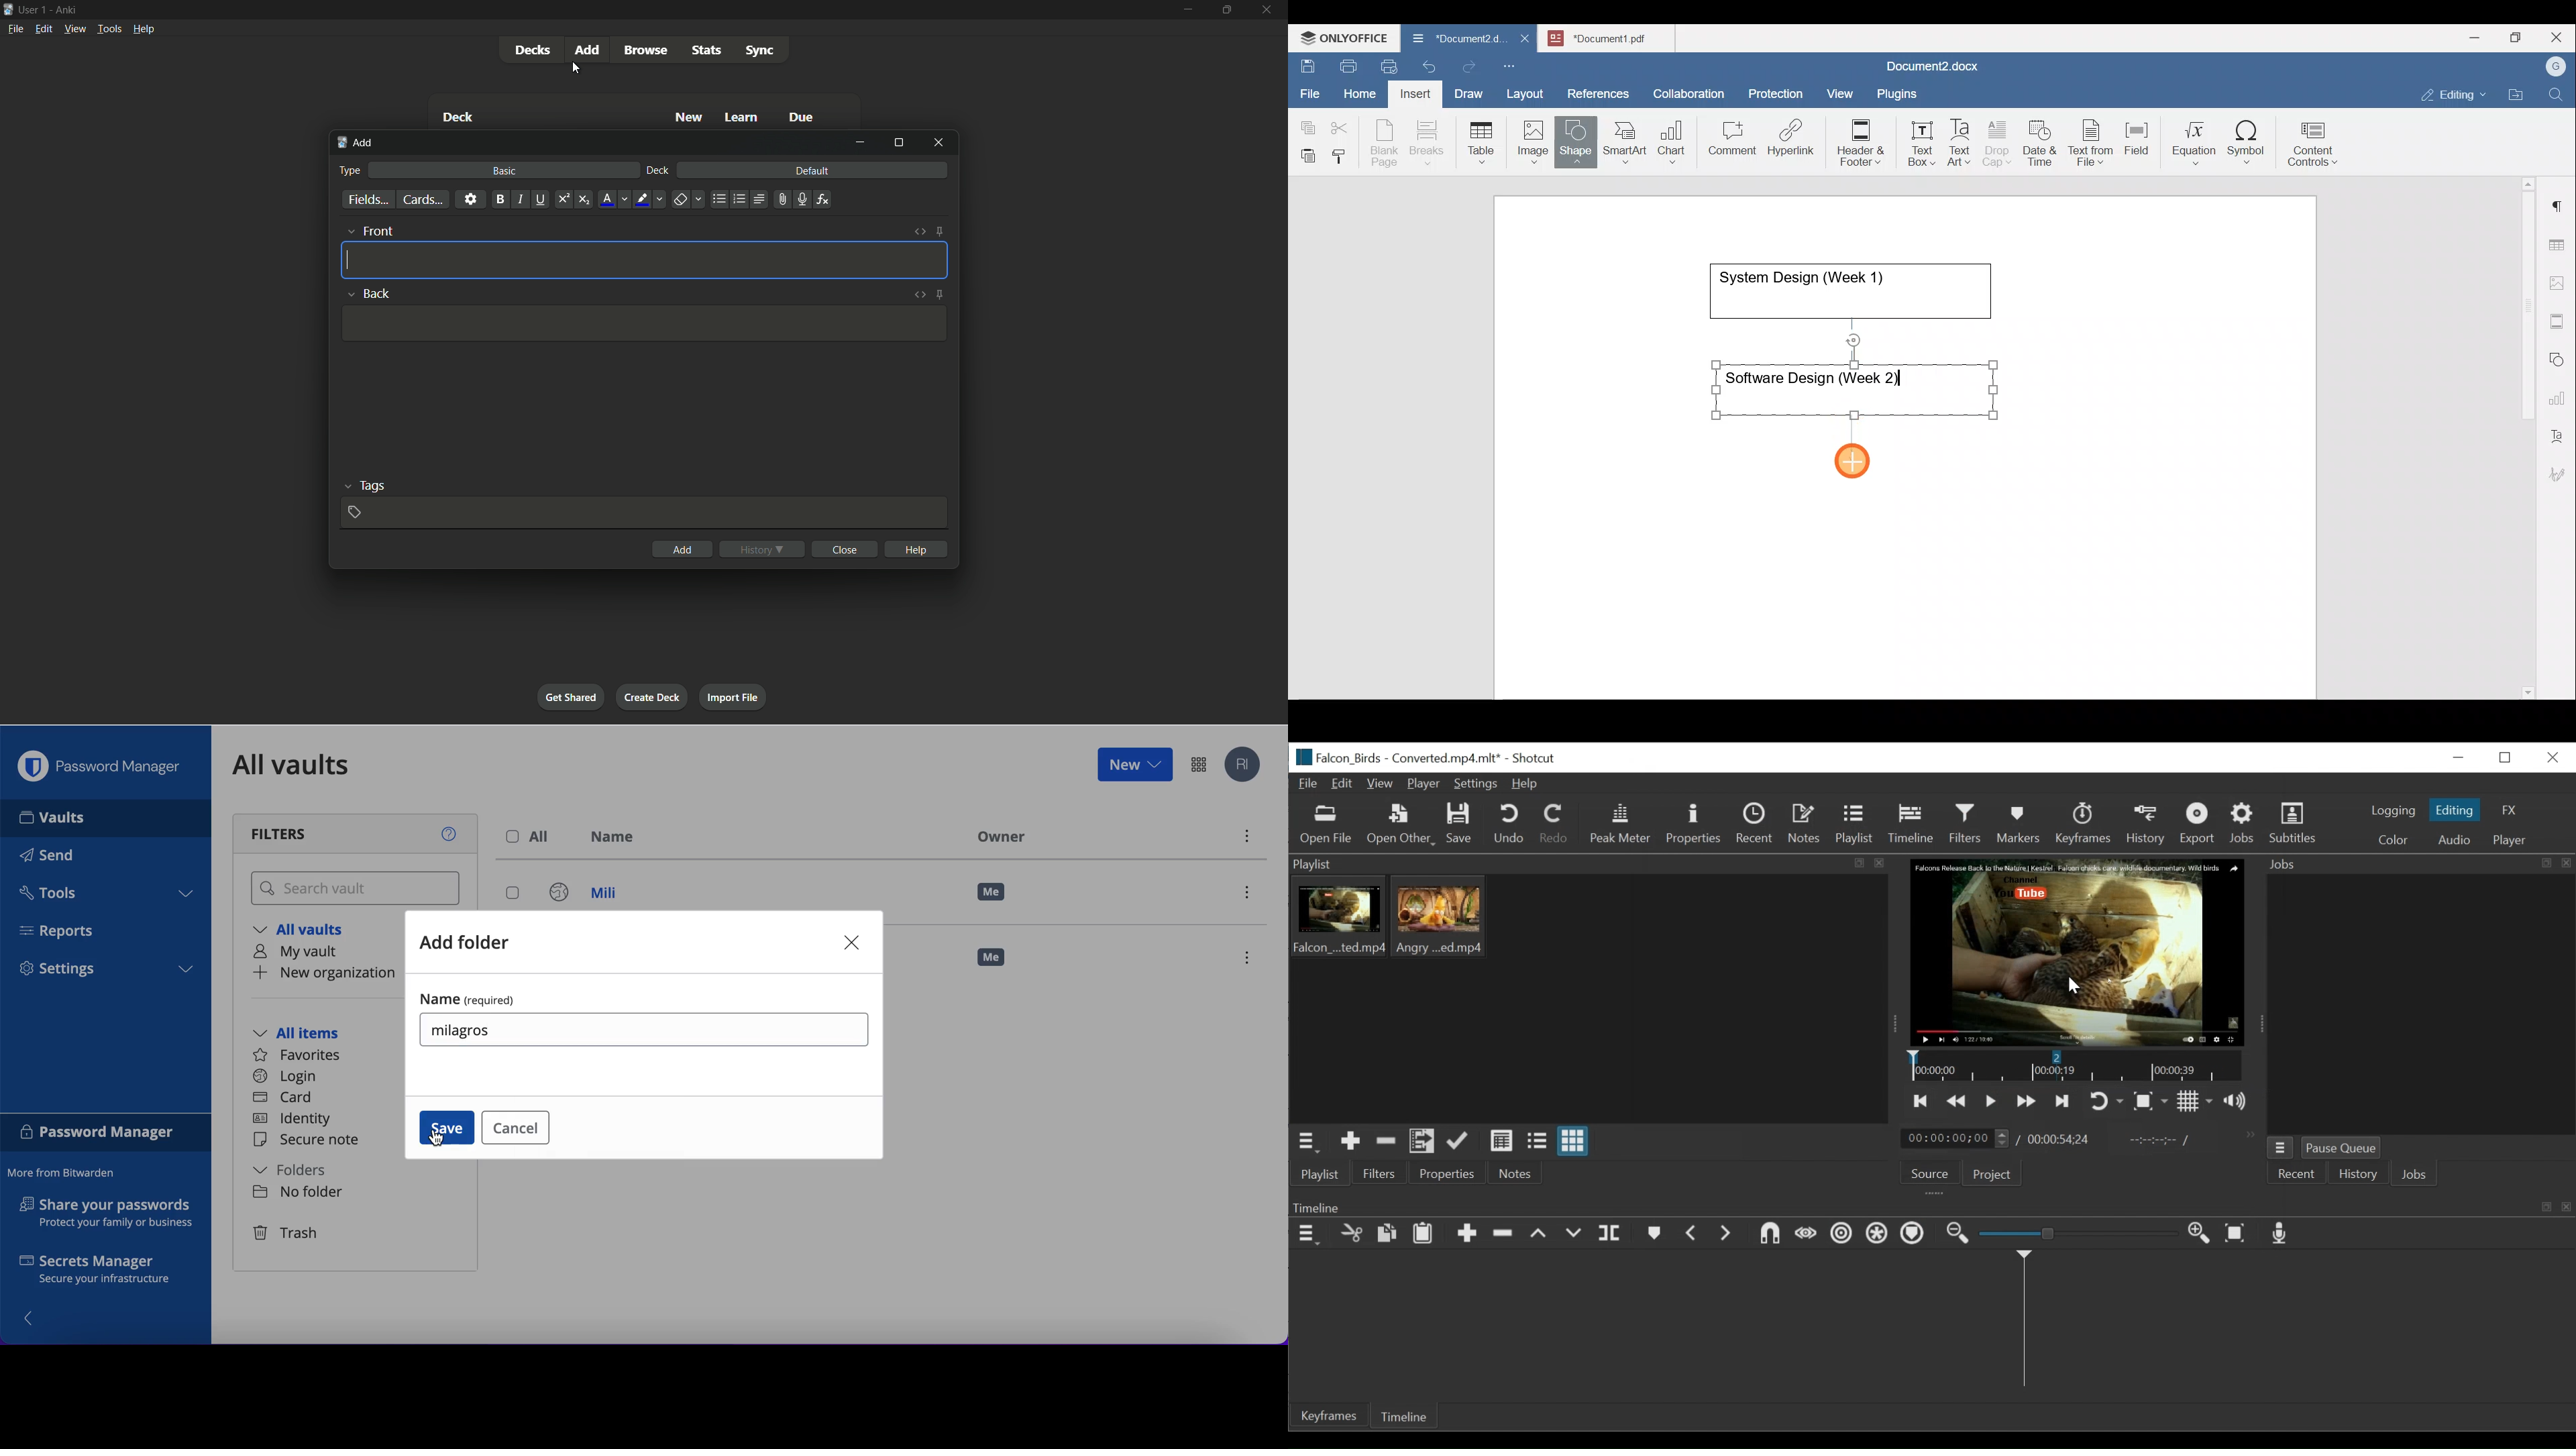 This screenshot has height=1456, width=2576. I want to click on Player, so click(1424, 784).